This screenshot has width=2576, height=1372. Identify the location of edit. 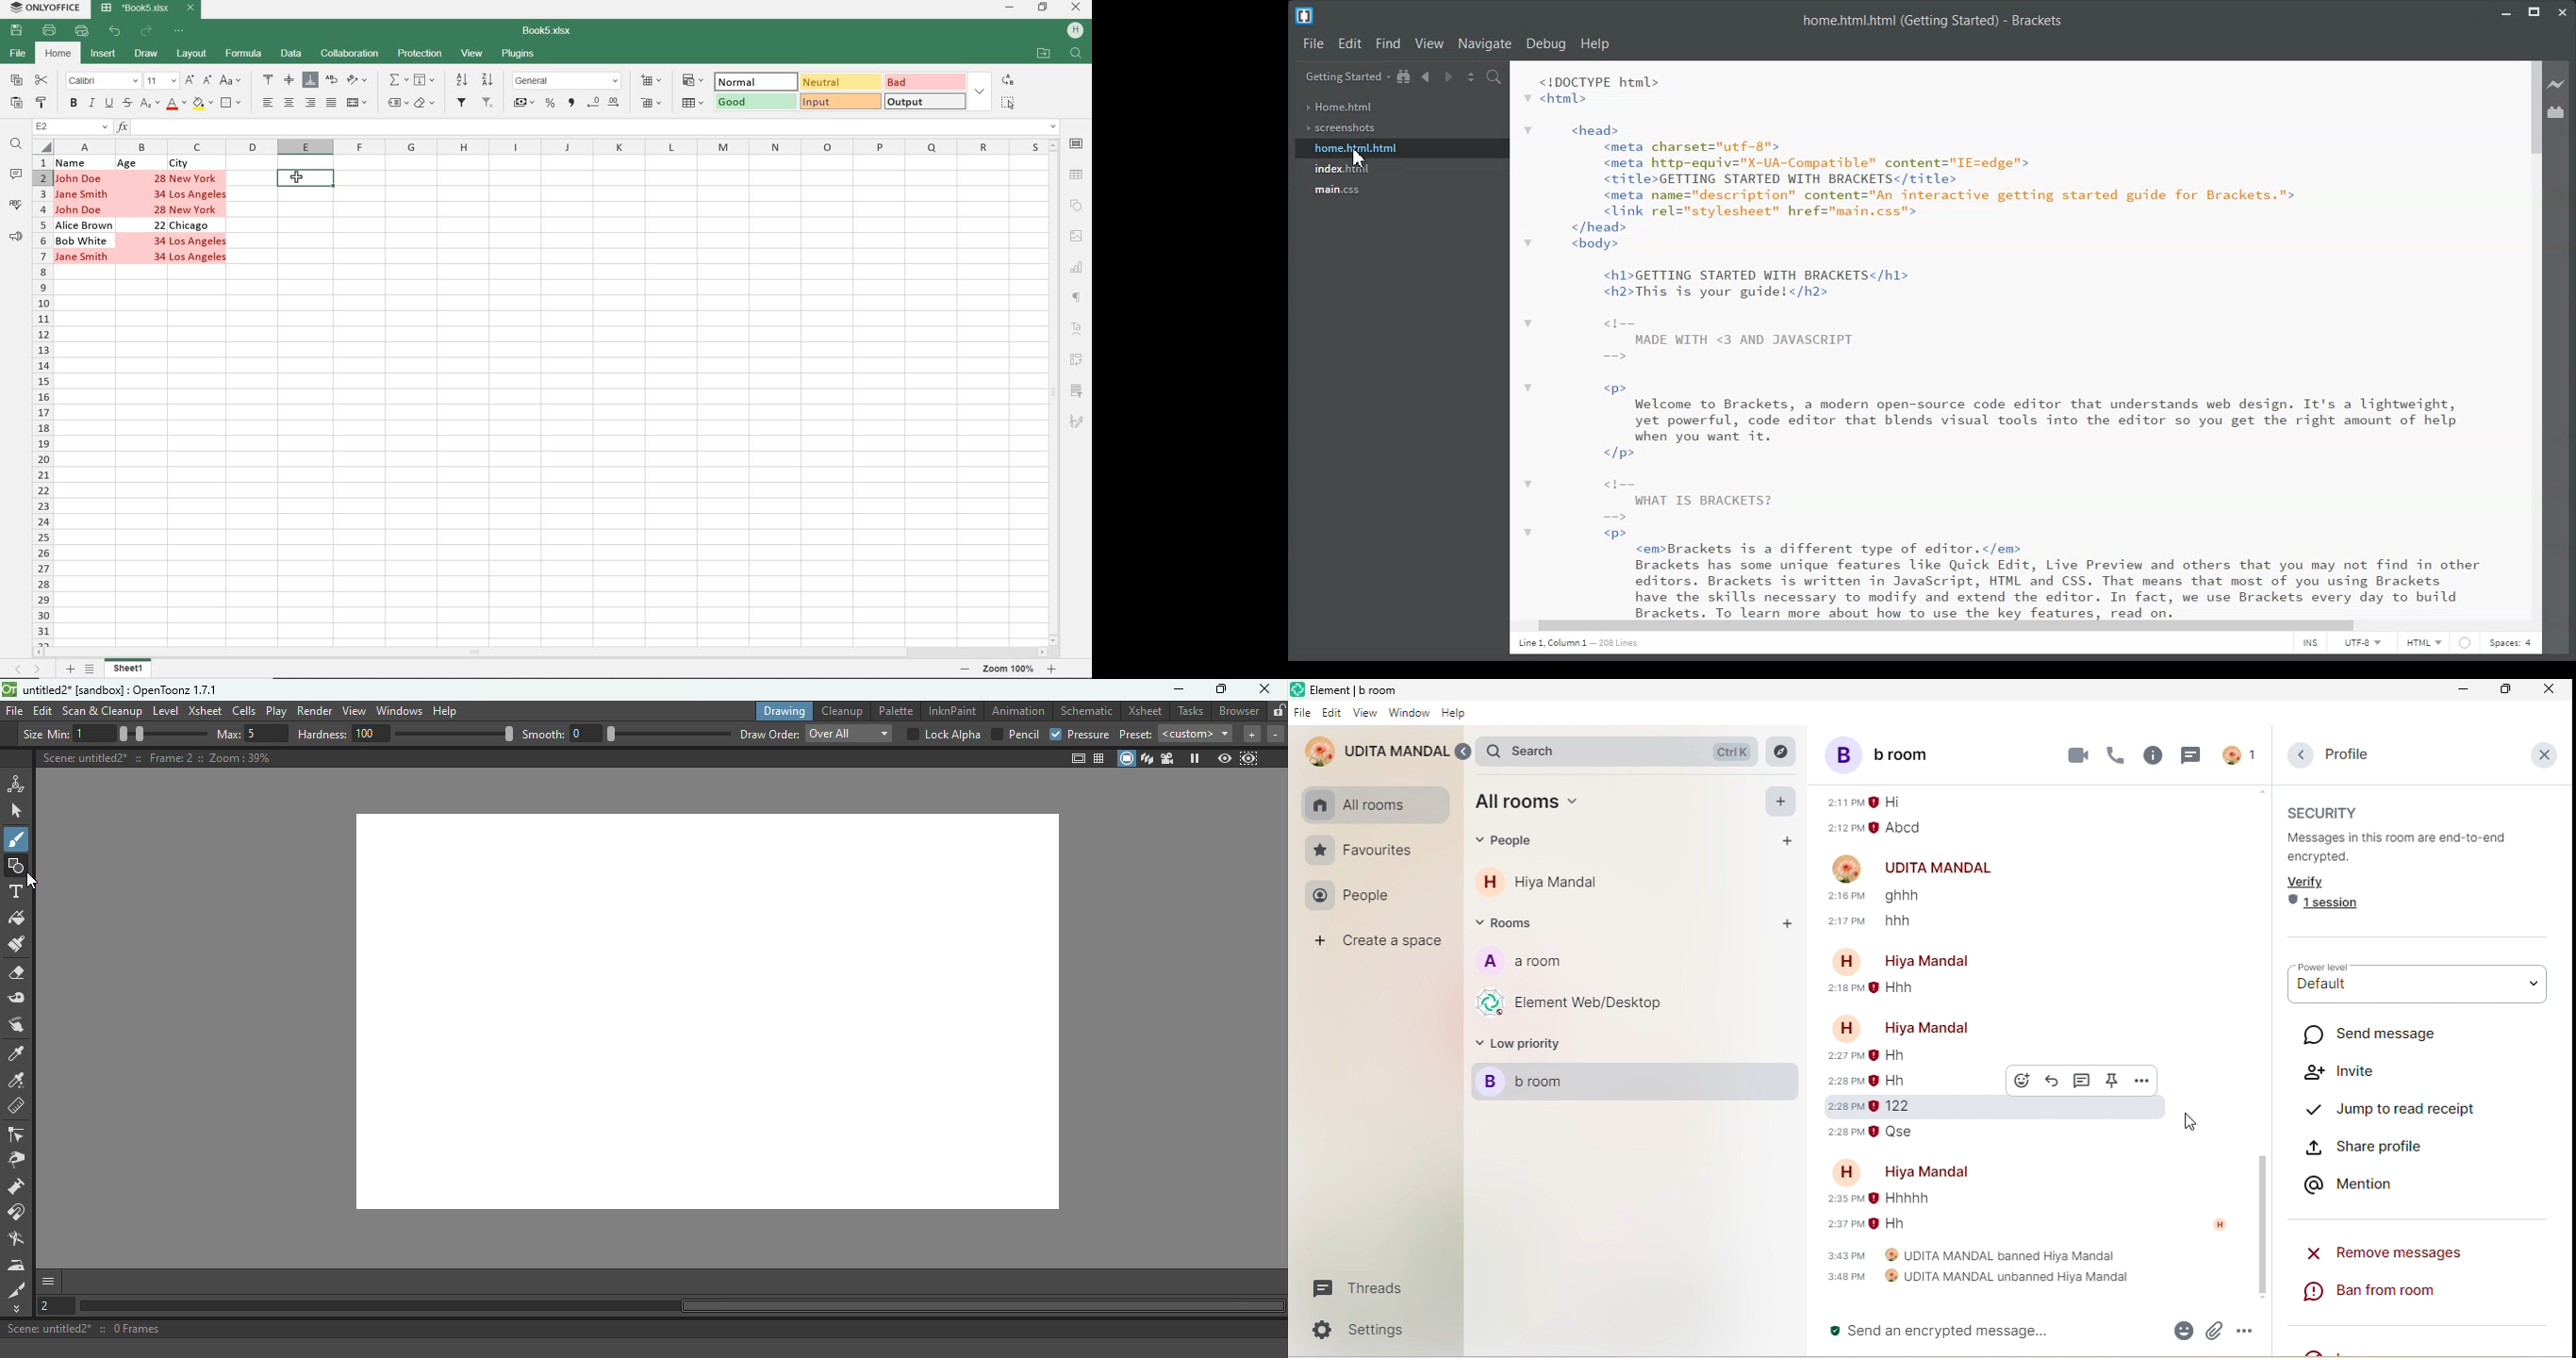
(1332, 713).